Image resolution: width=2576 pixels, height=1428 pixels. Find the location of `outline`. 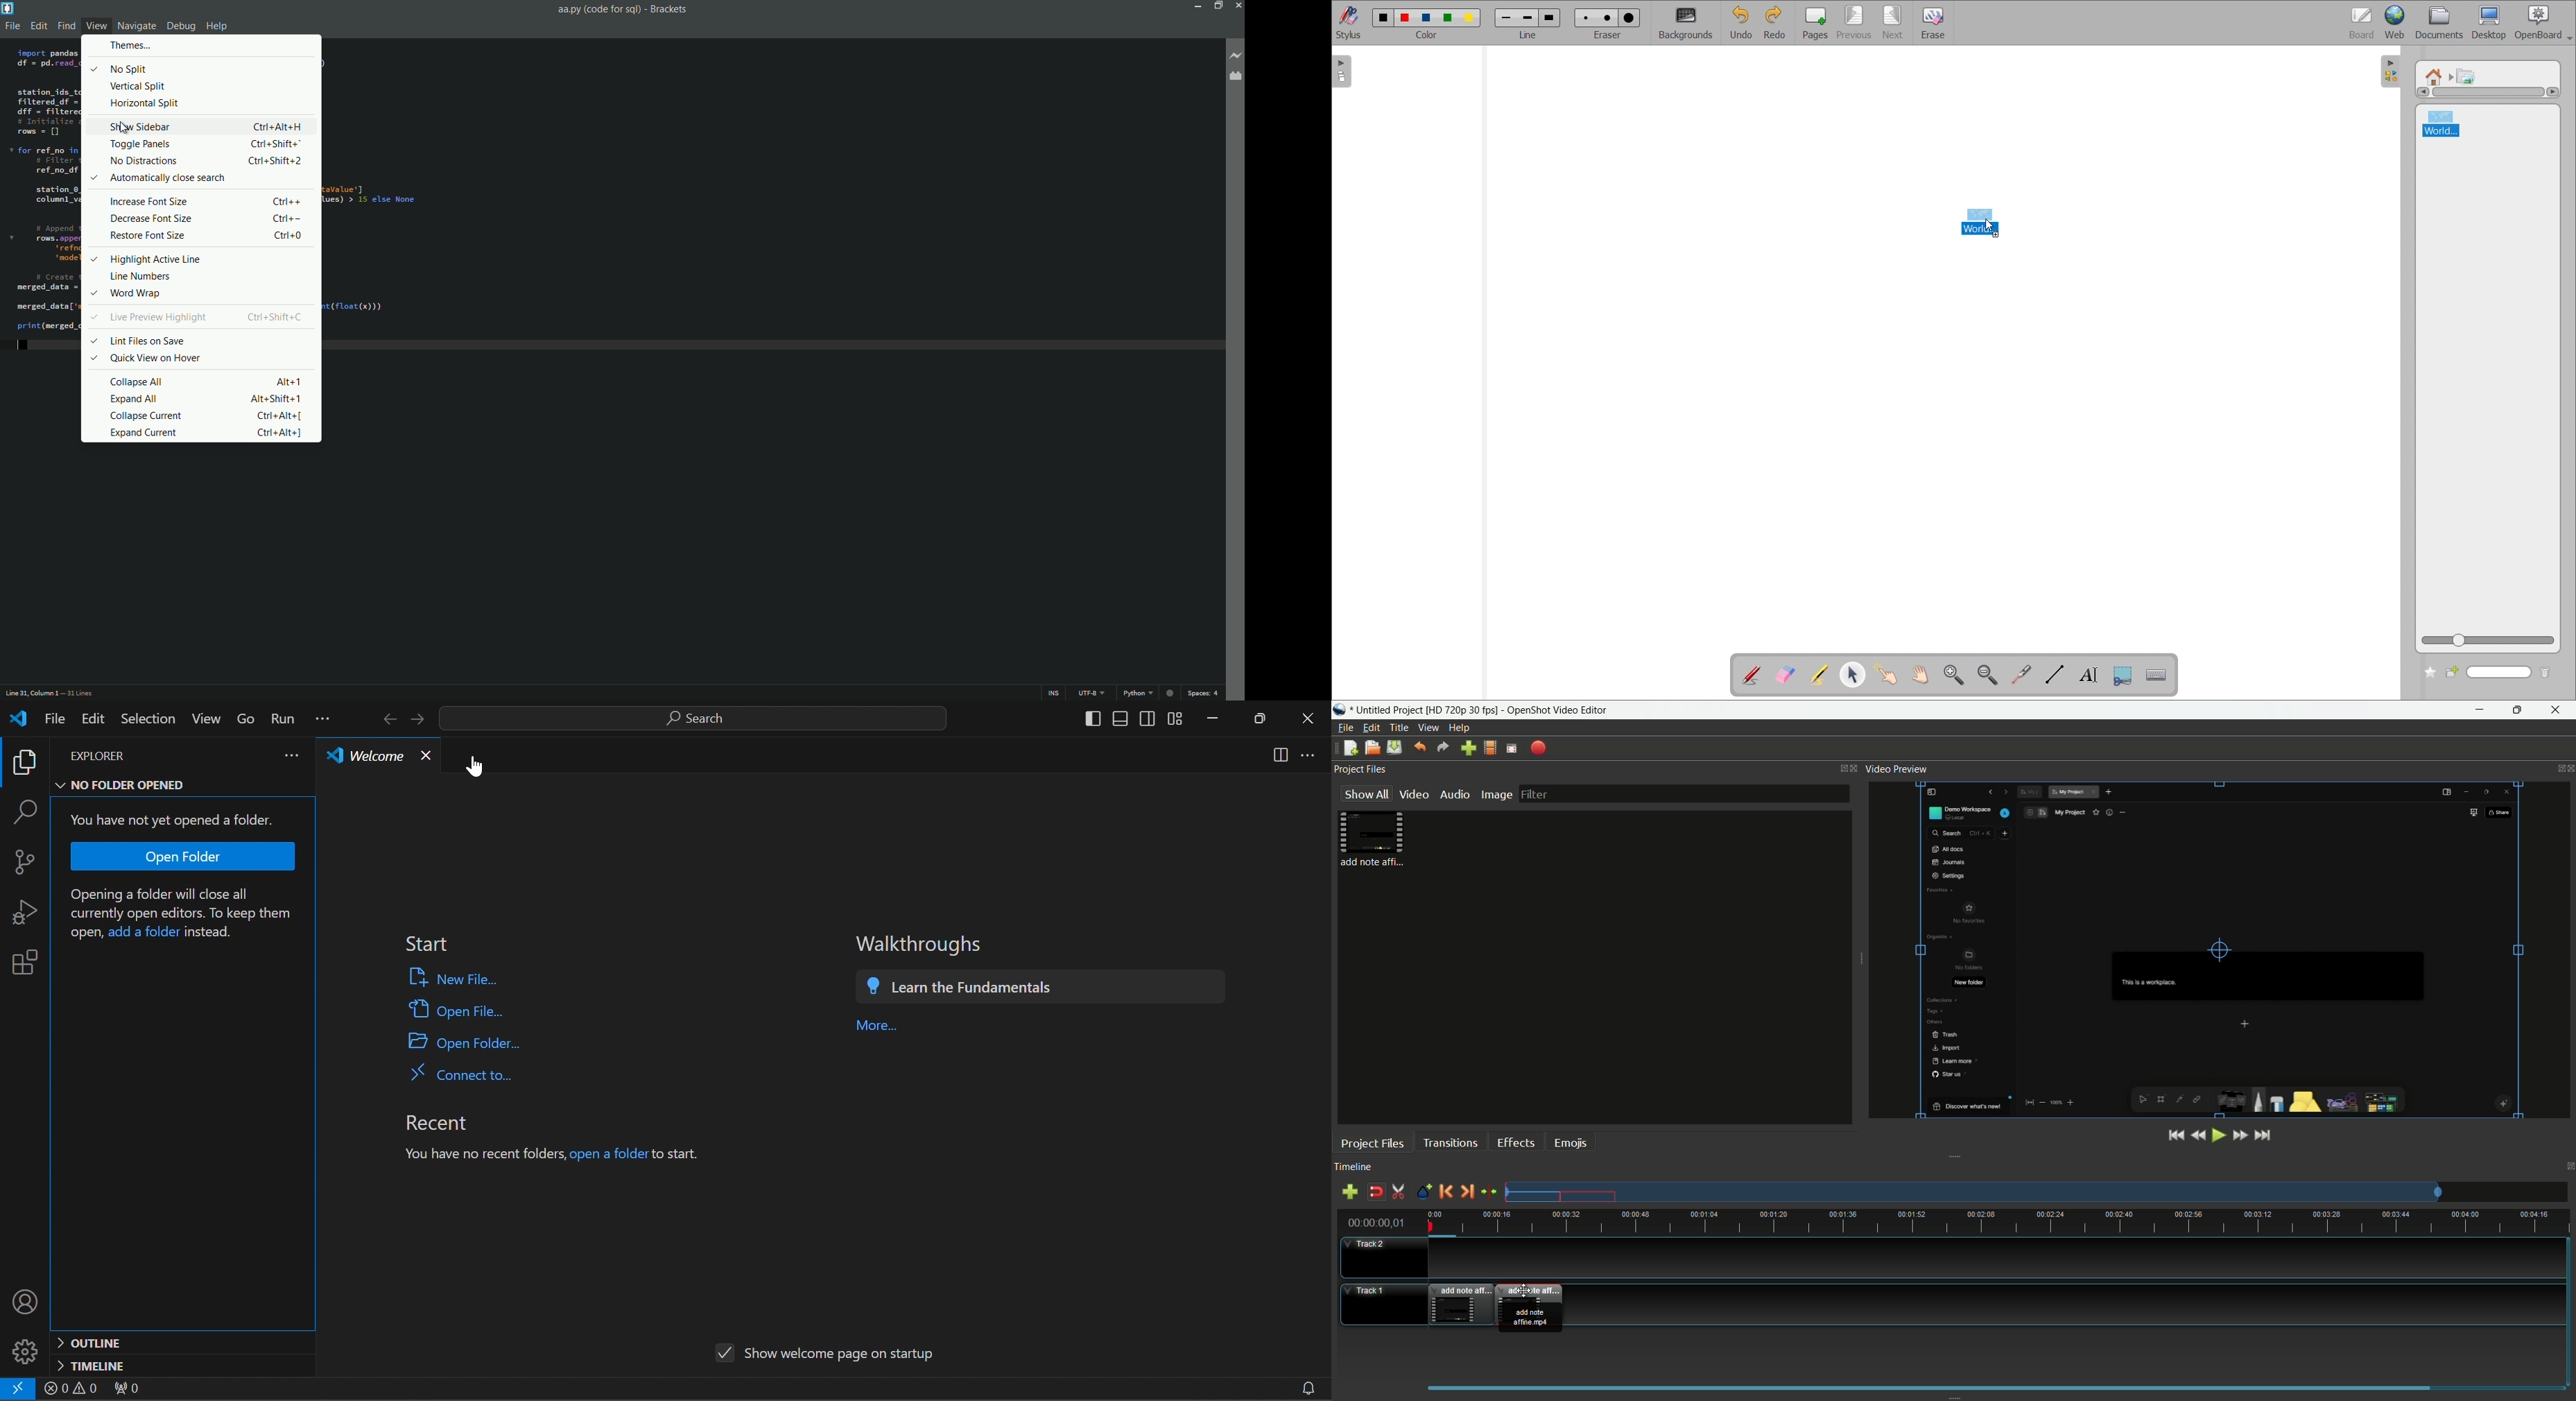

outline is located at coordinates (183, 1343).